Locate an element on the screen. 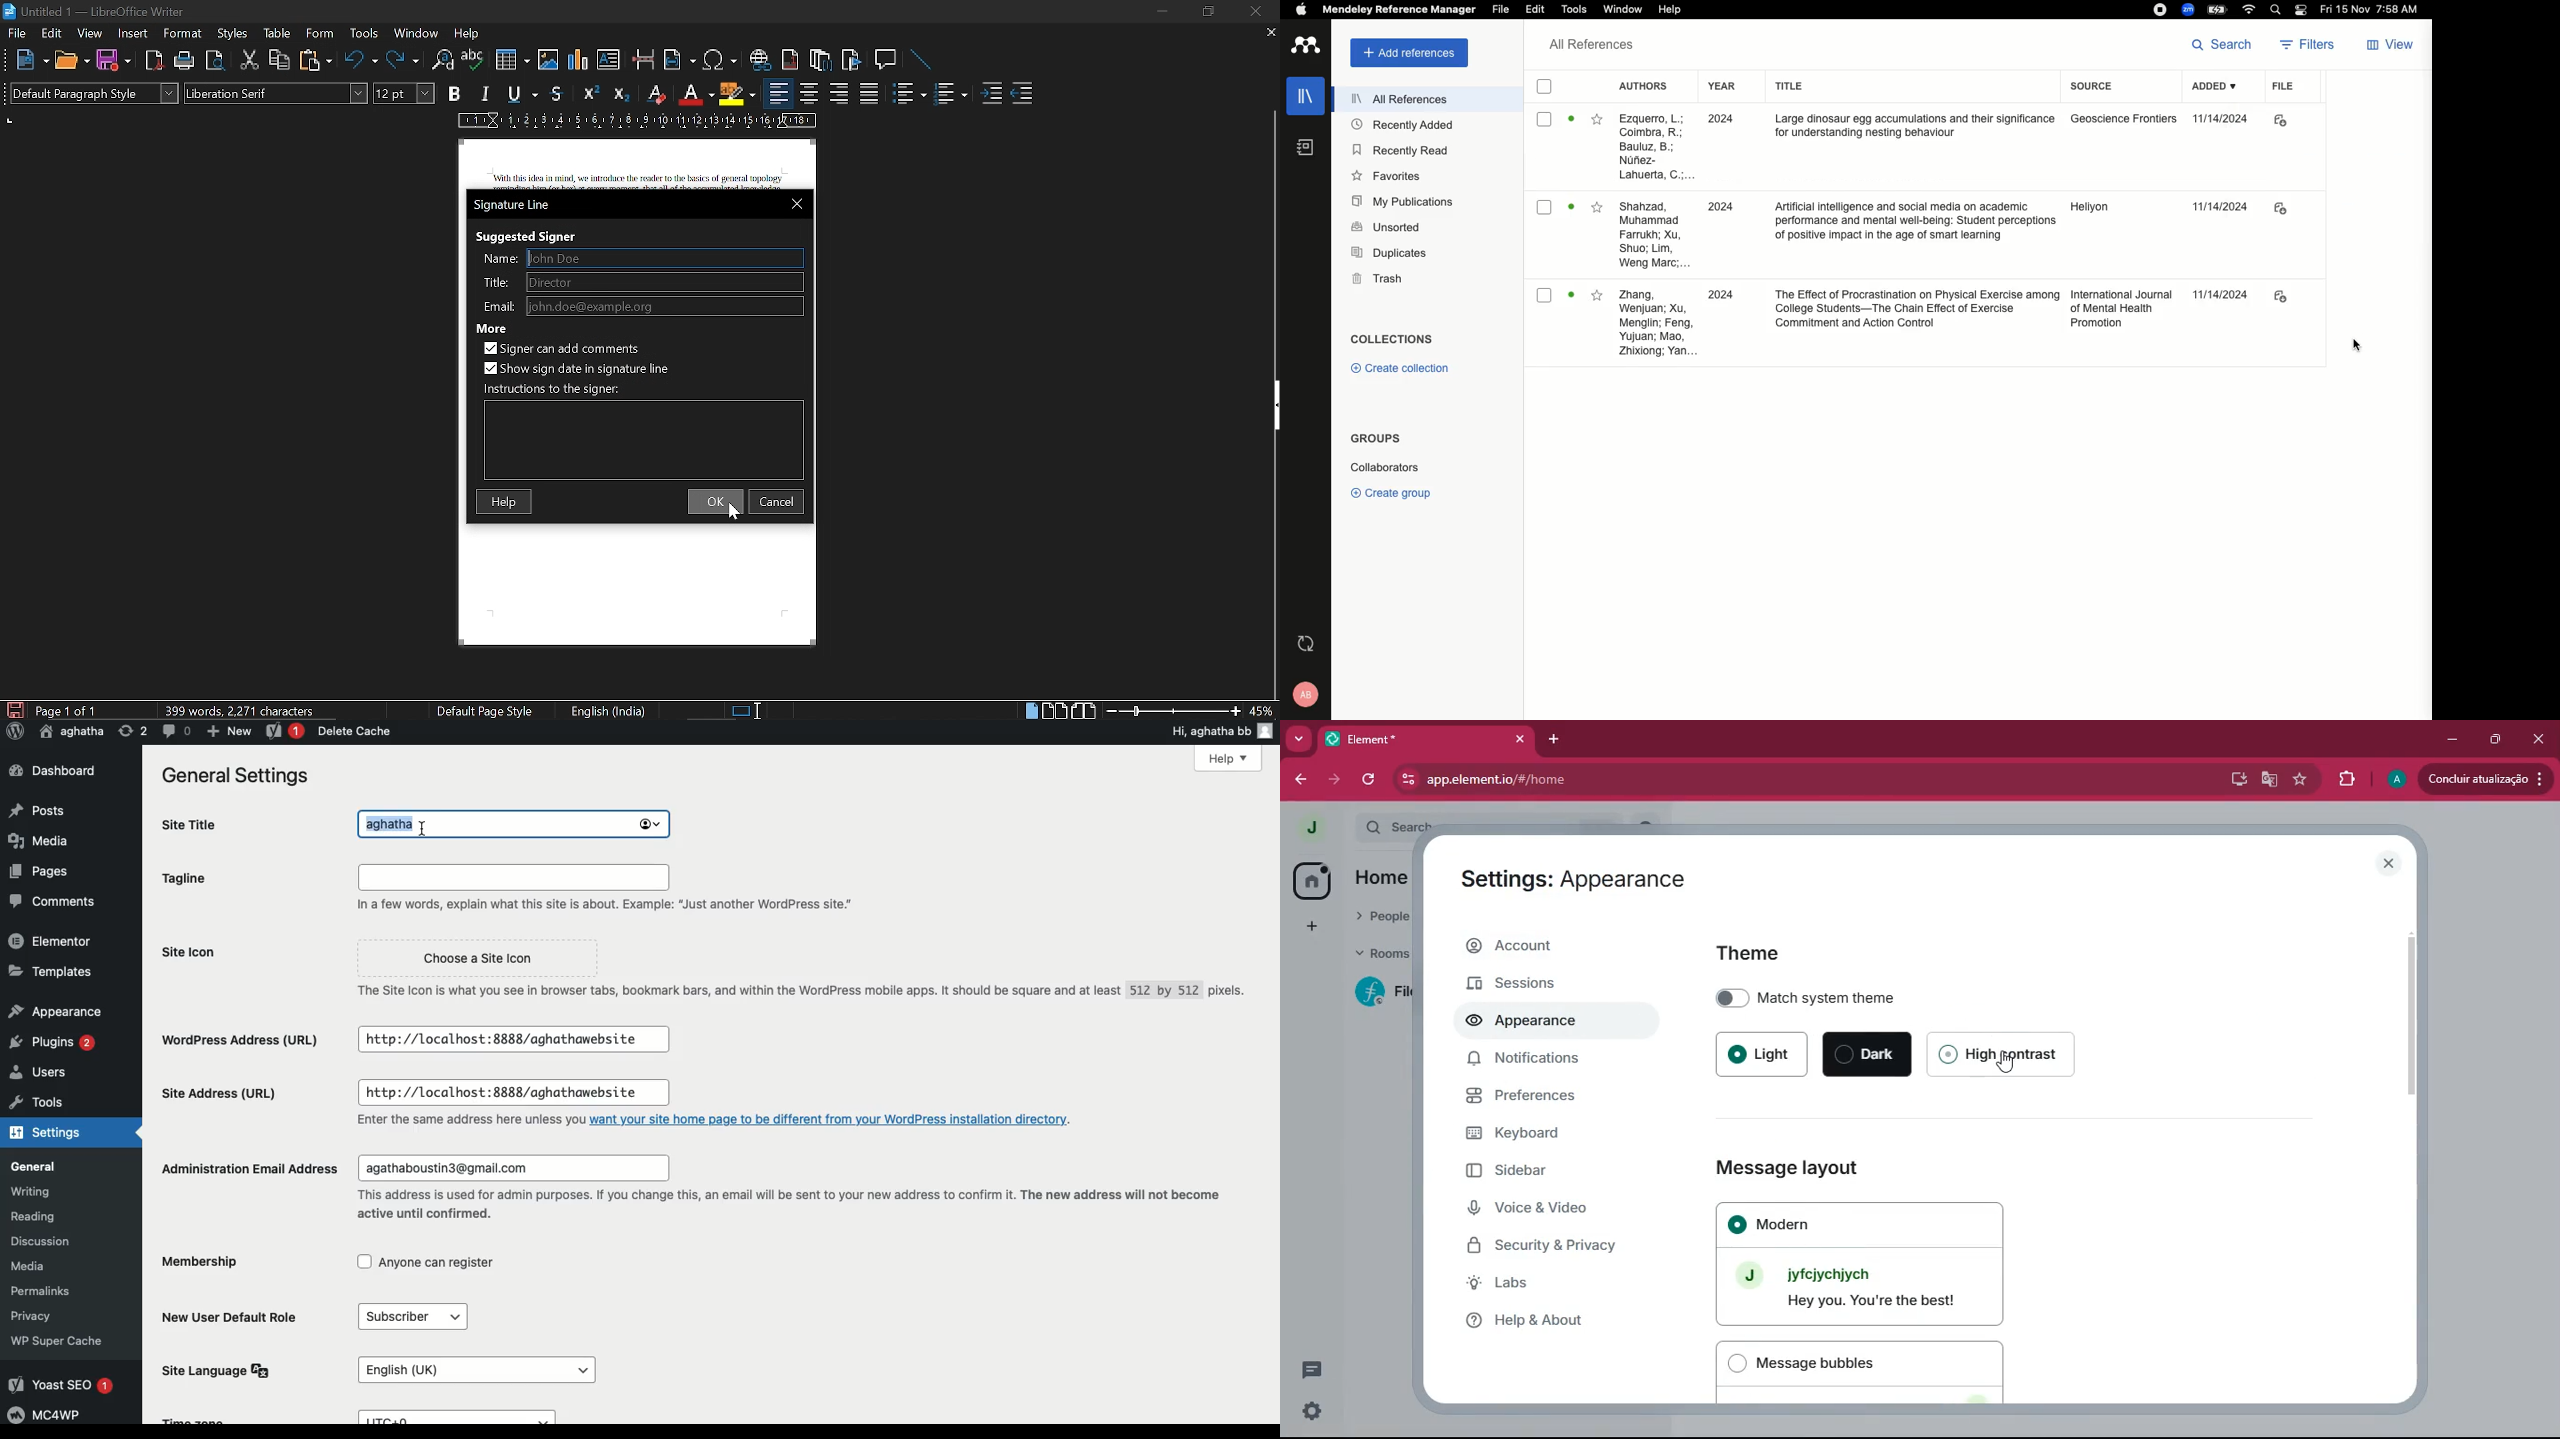  insert comment is located at coordinates (886, 59).